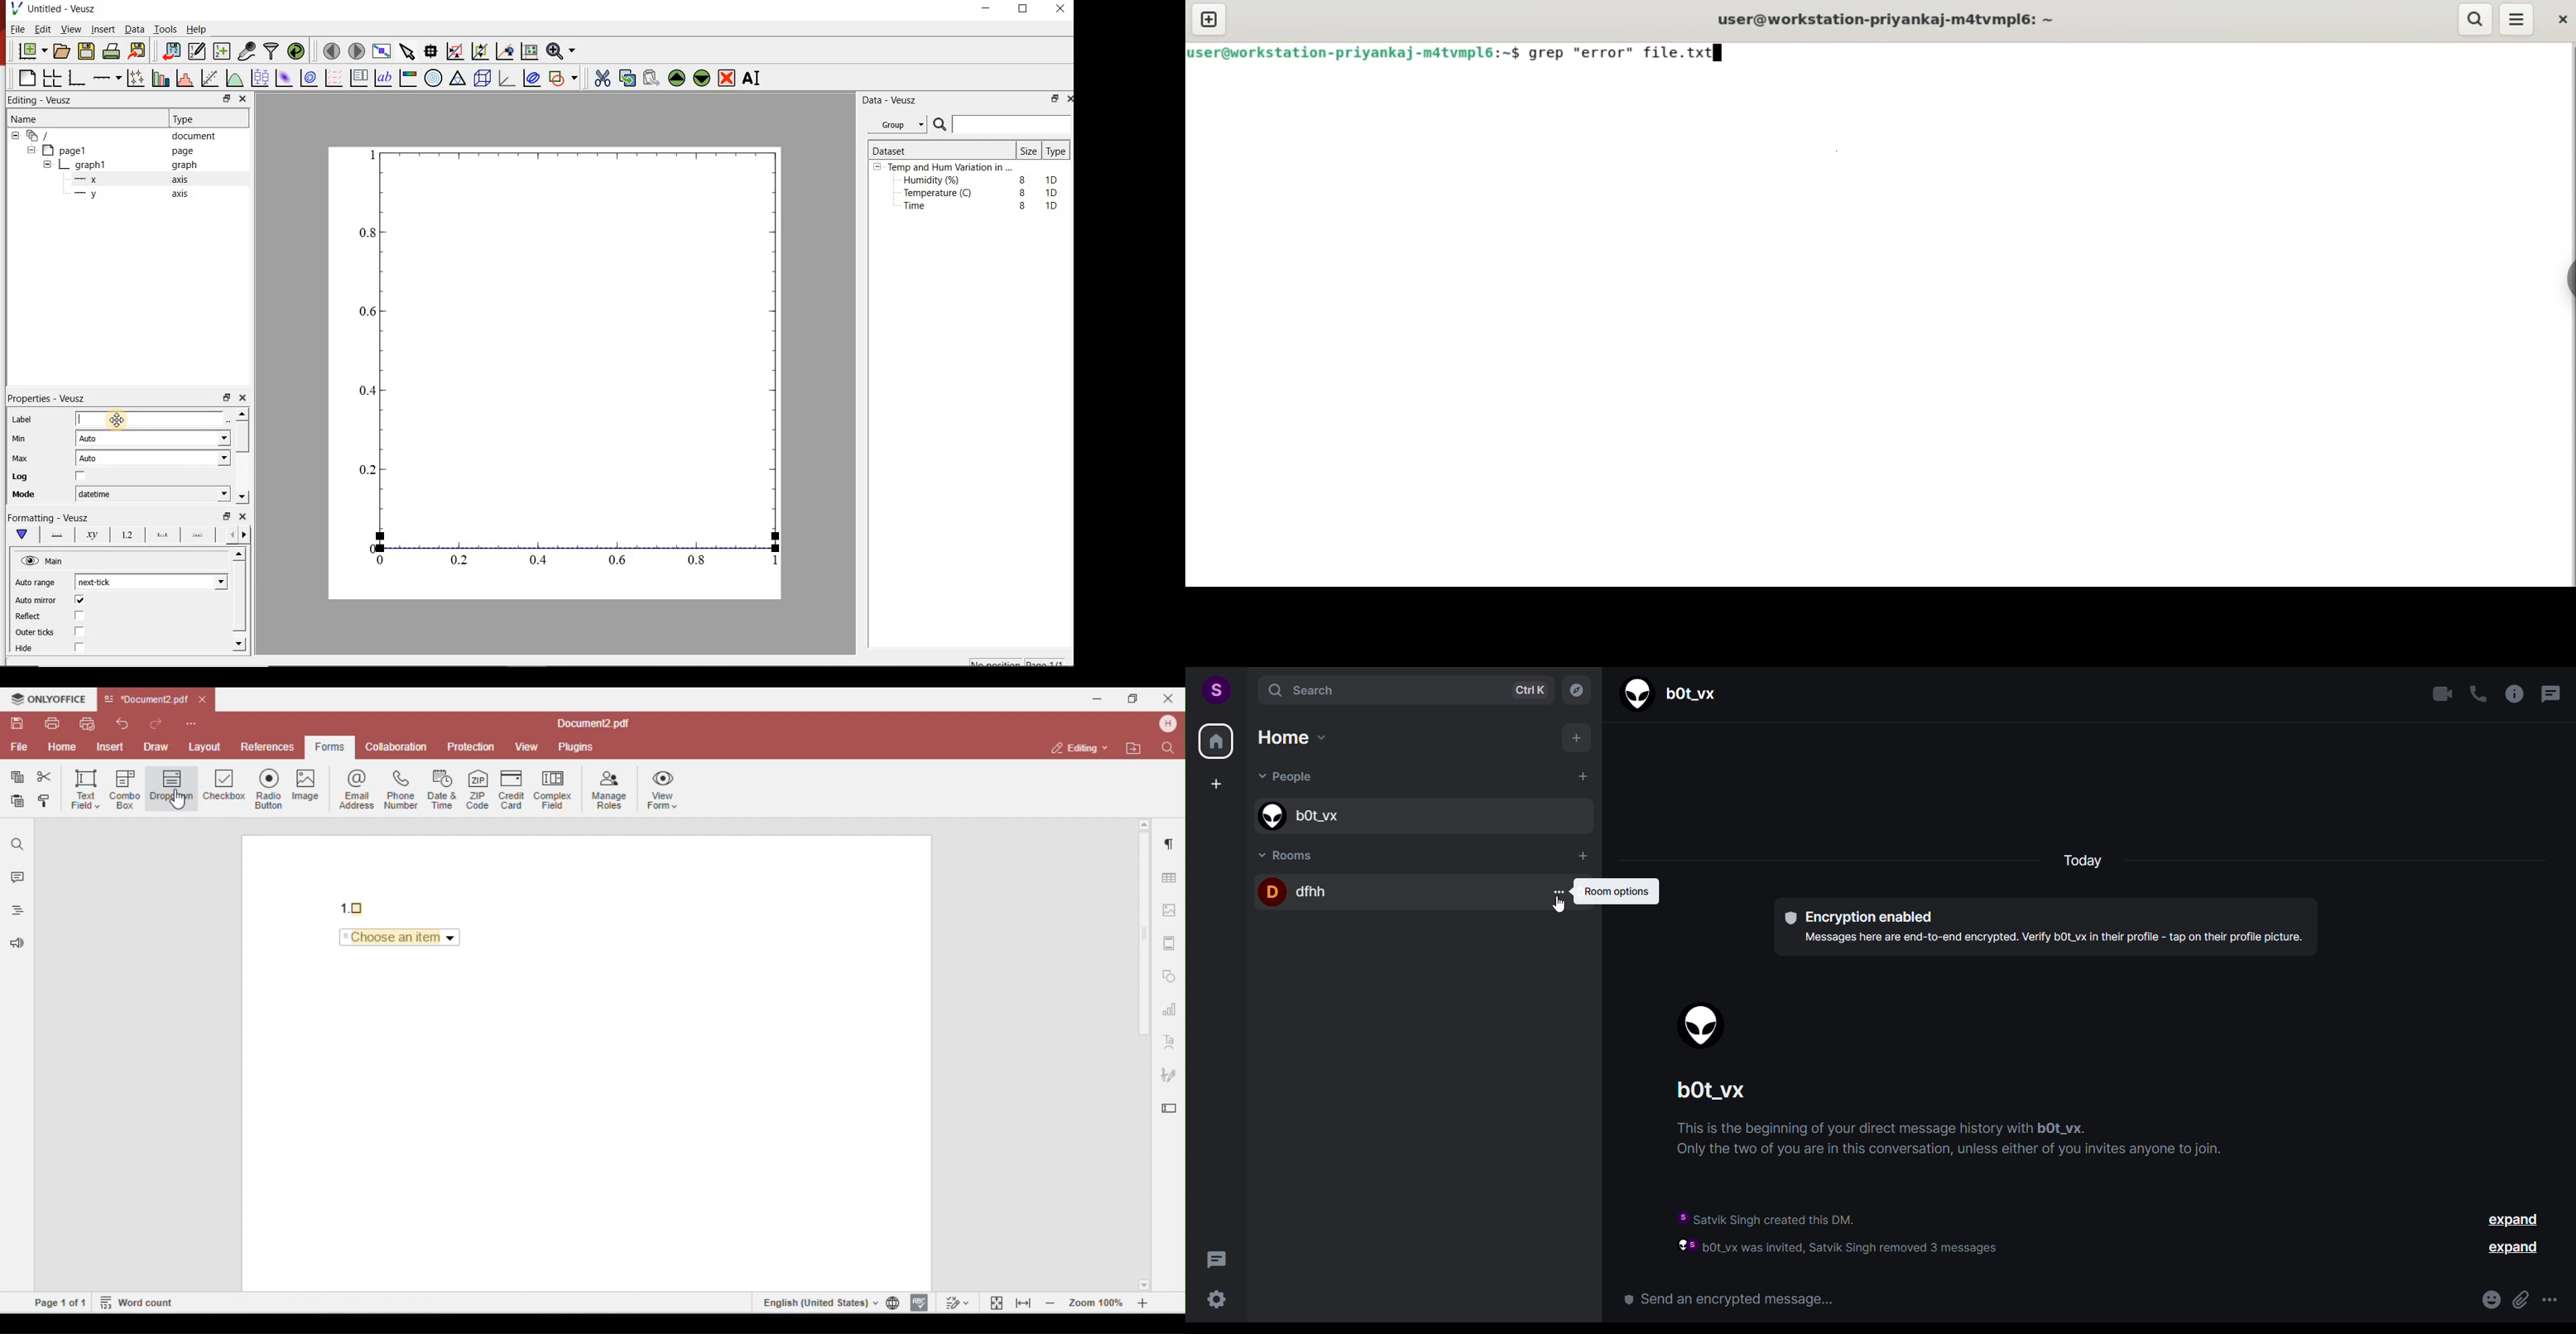 The image size is (2576, 1344). What do you see at coordinates (2081, 862) in the screenshot?
I see `today` at bounding box center [2081, 862].